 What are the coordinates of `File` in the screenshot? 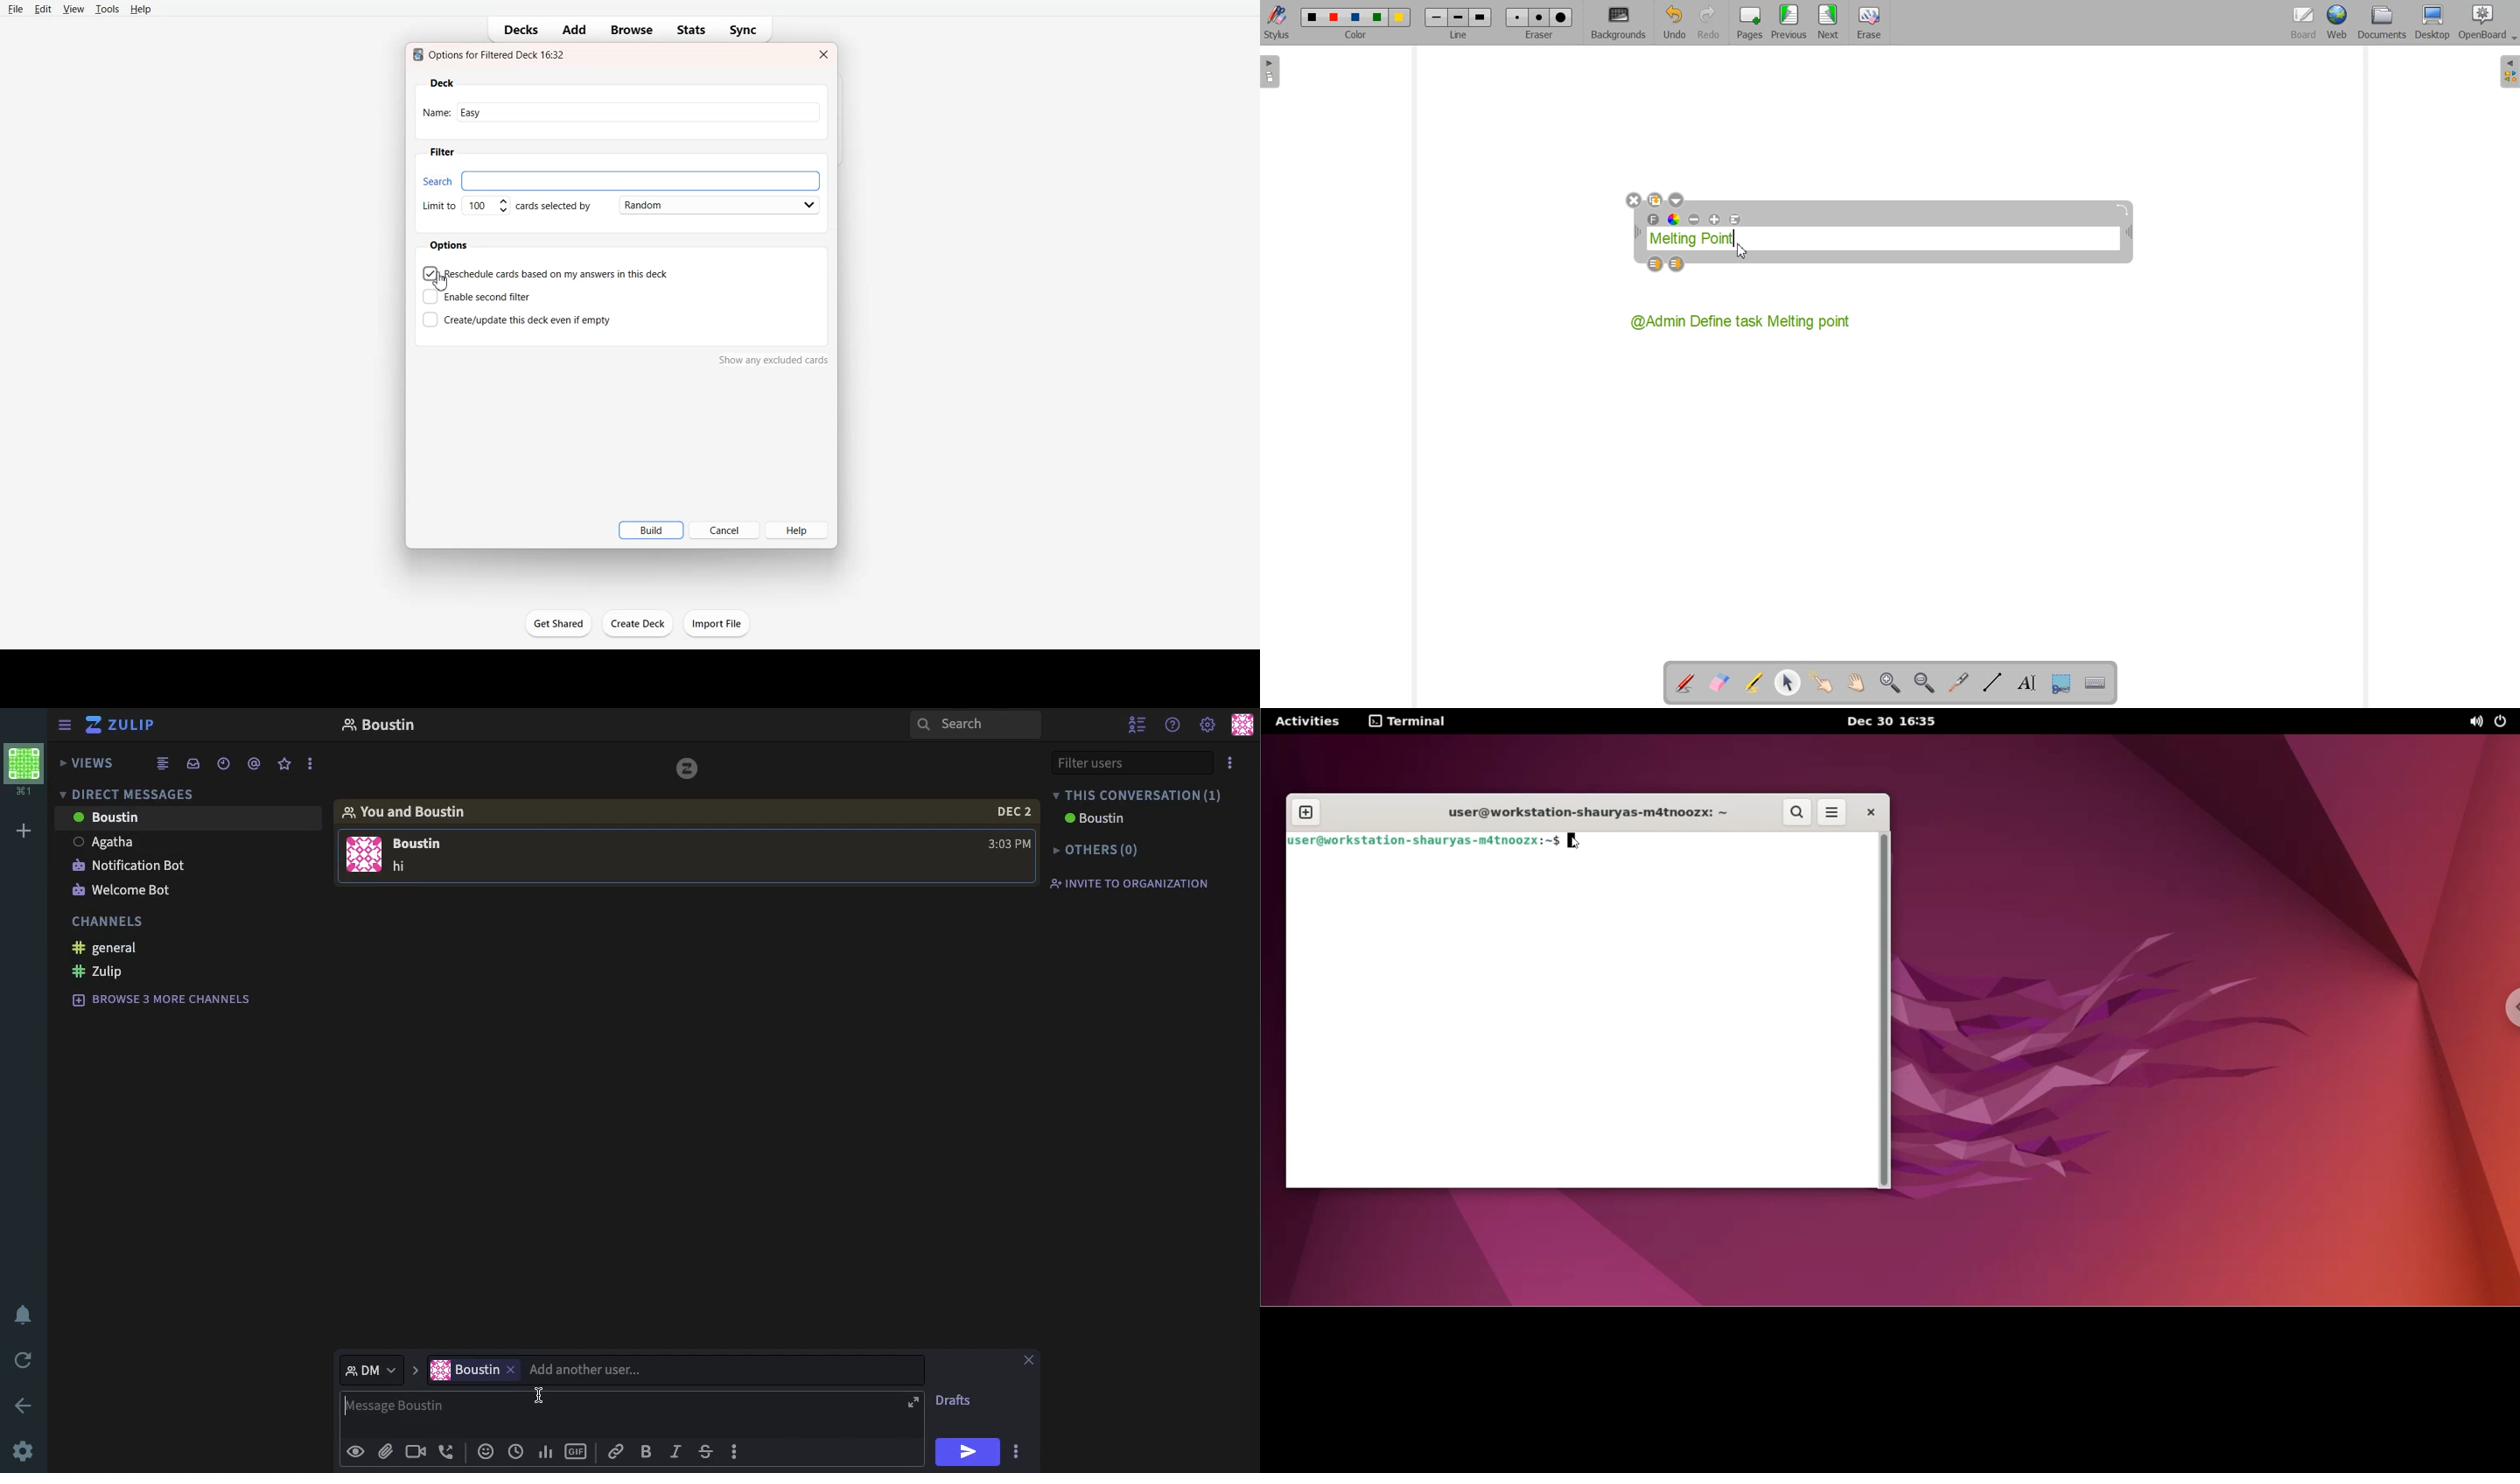 It's located at (16, 9).